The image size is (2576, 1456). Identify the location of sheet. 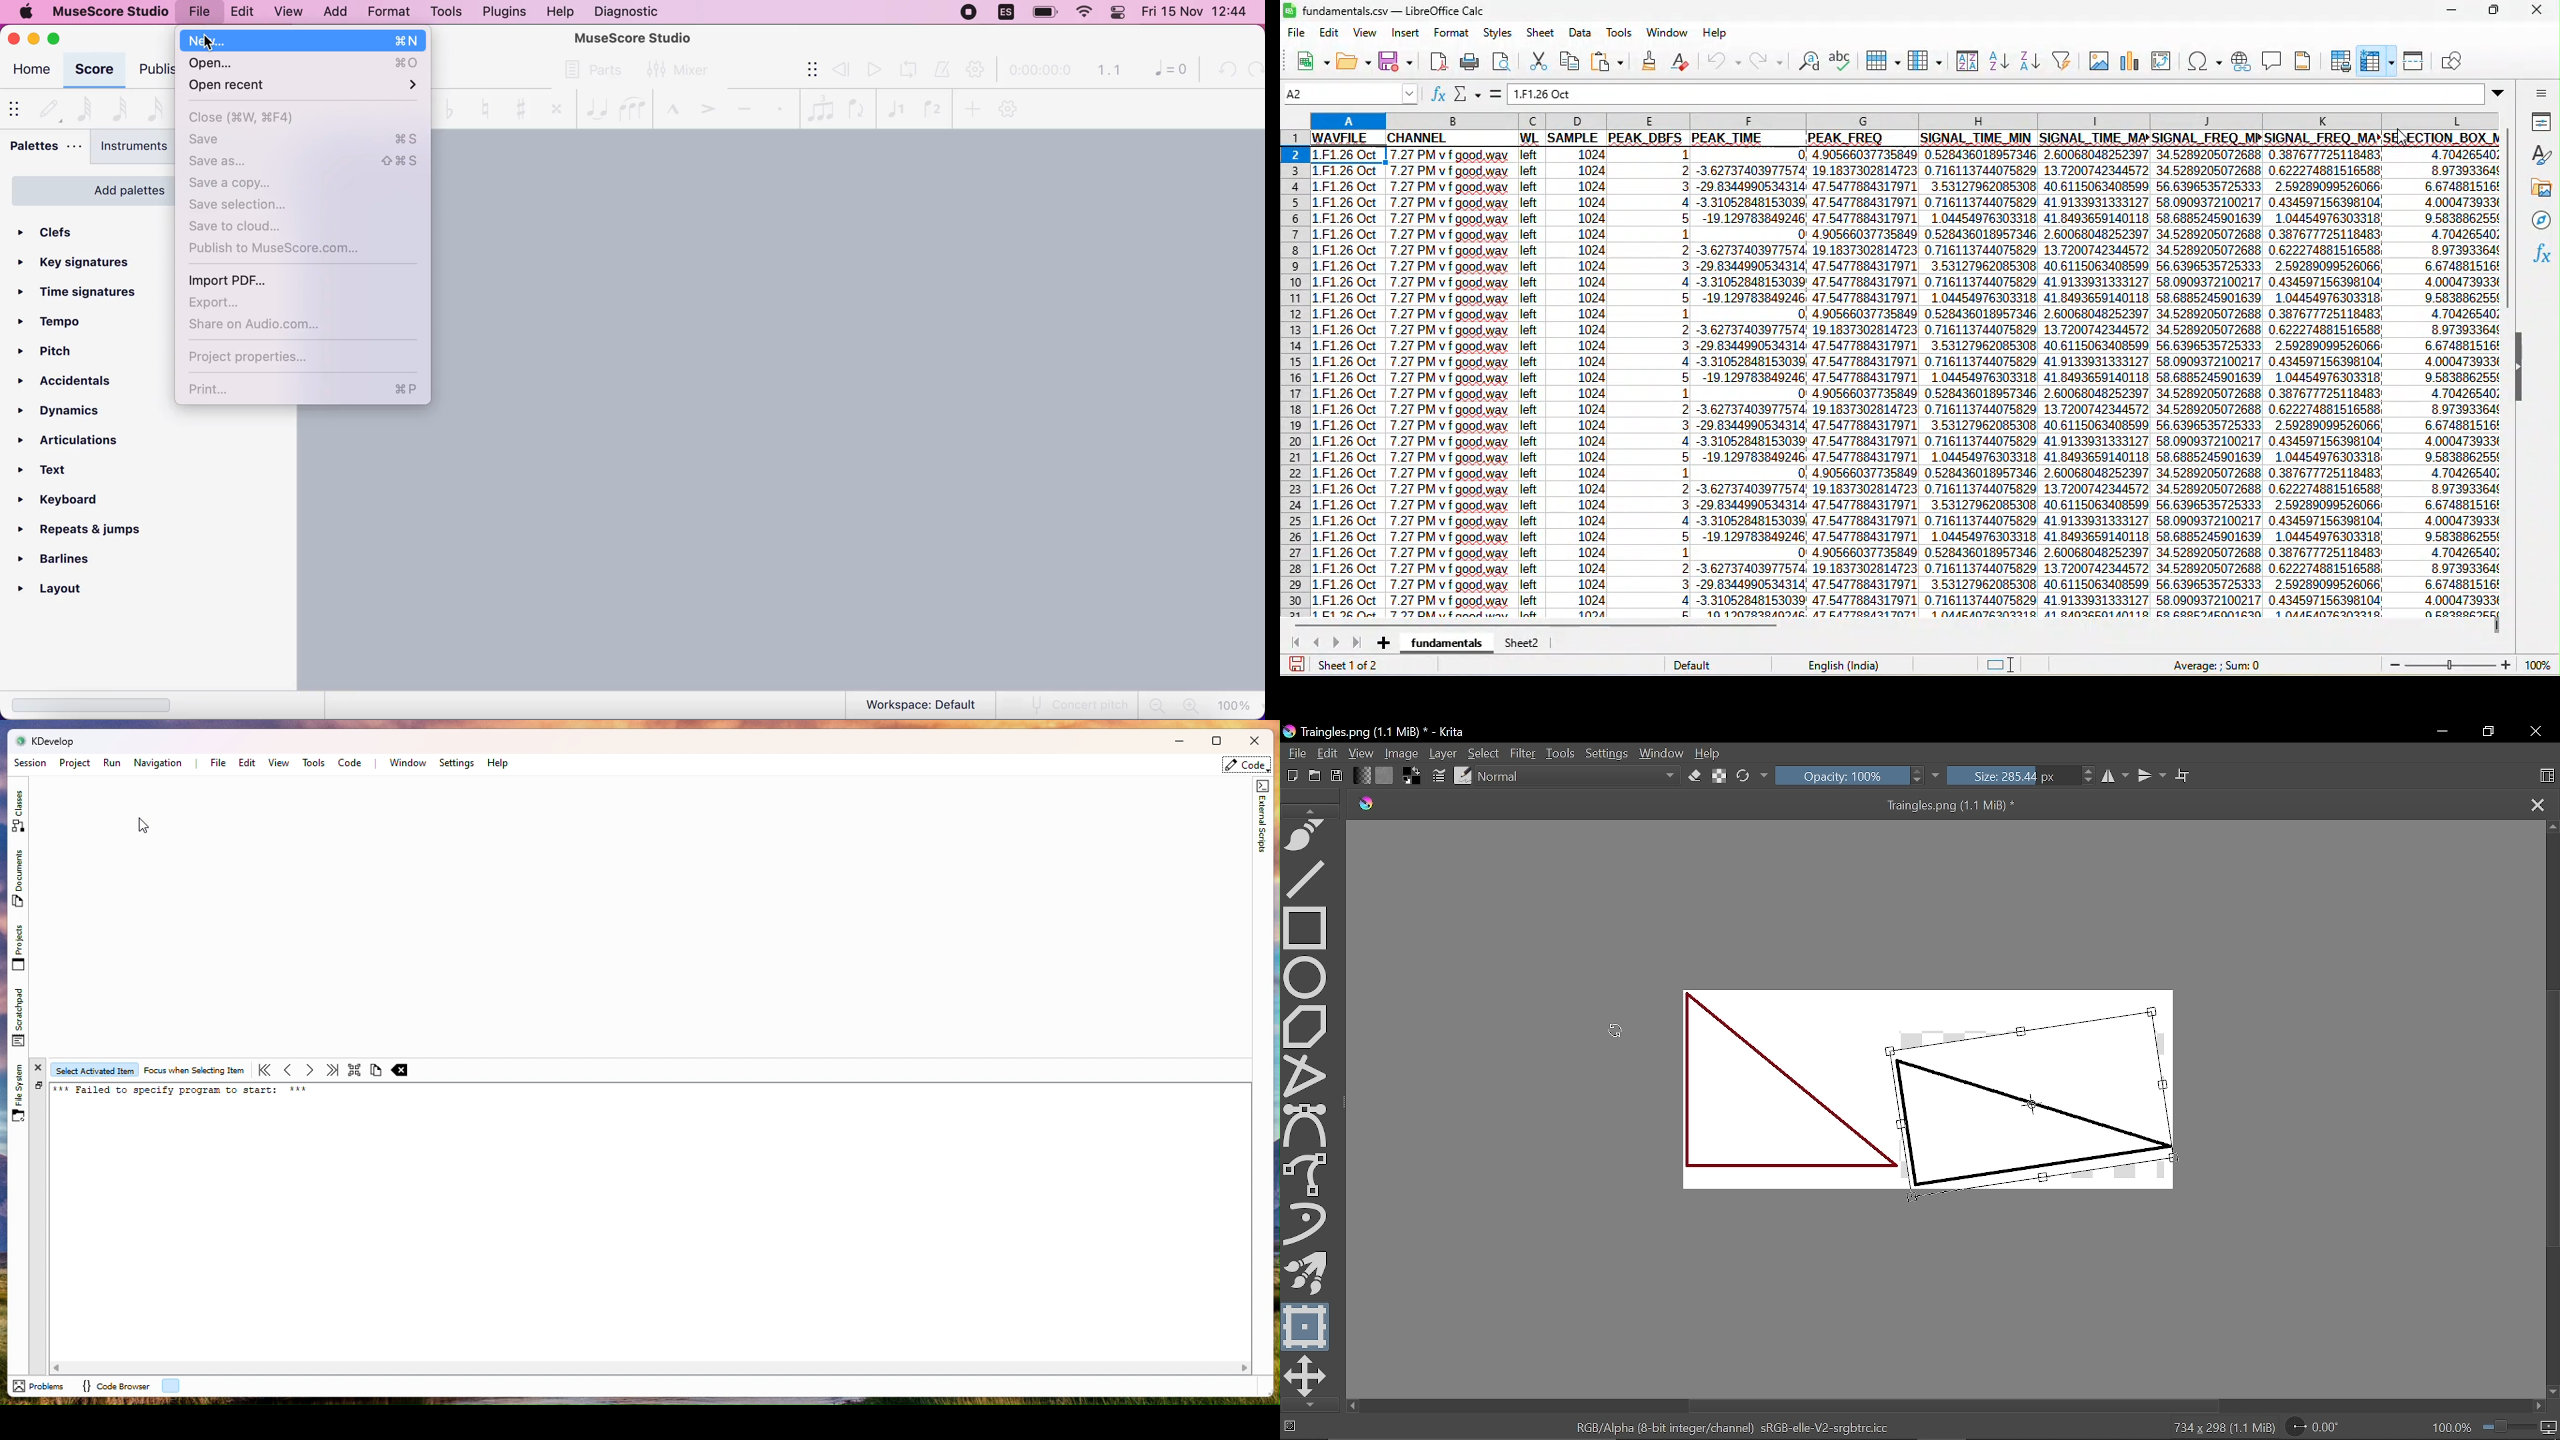
(1540, 34).